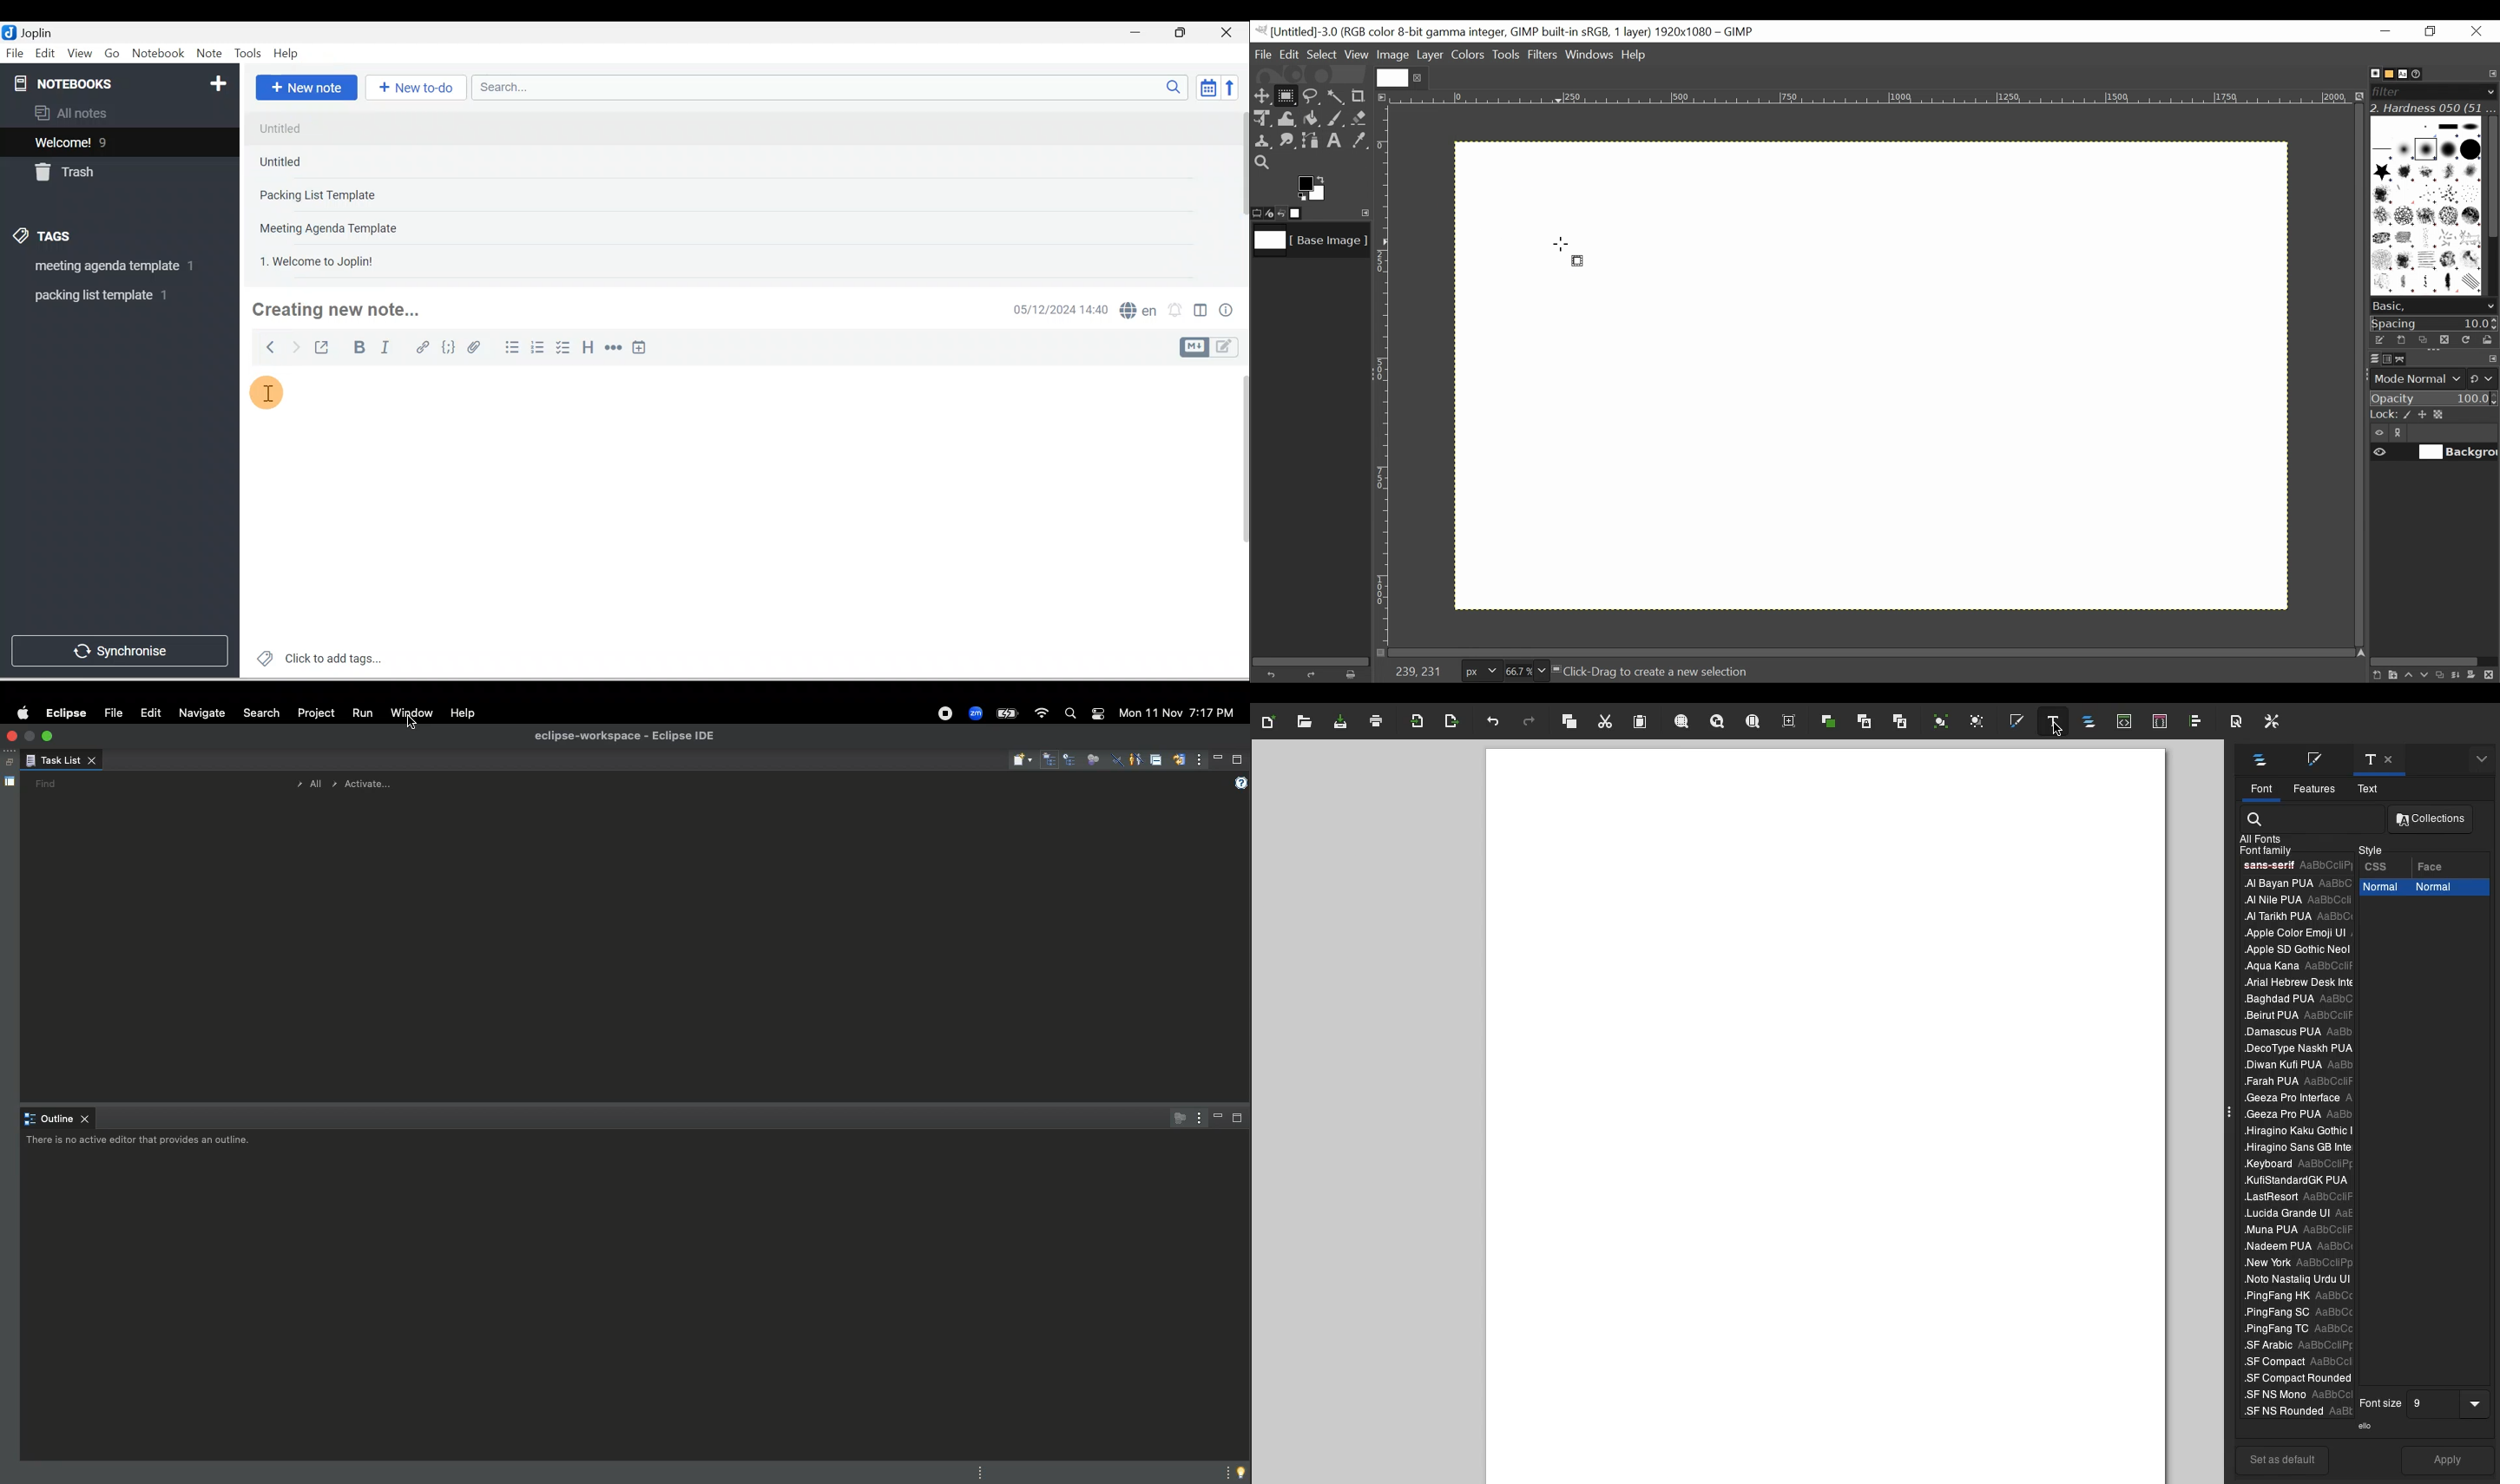 This screenshot has width=2520, height=1484. Describe the element at coordinates (49, 735) in the screenshot. I see `maximize` at that location.